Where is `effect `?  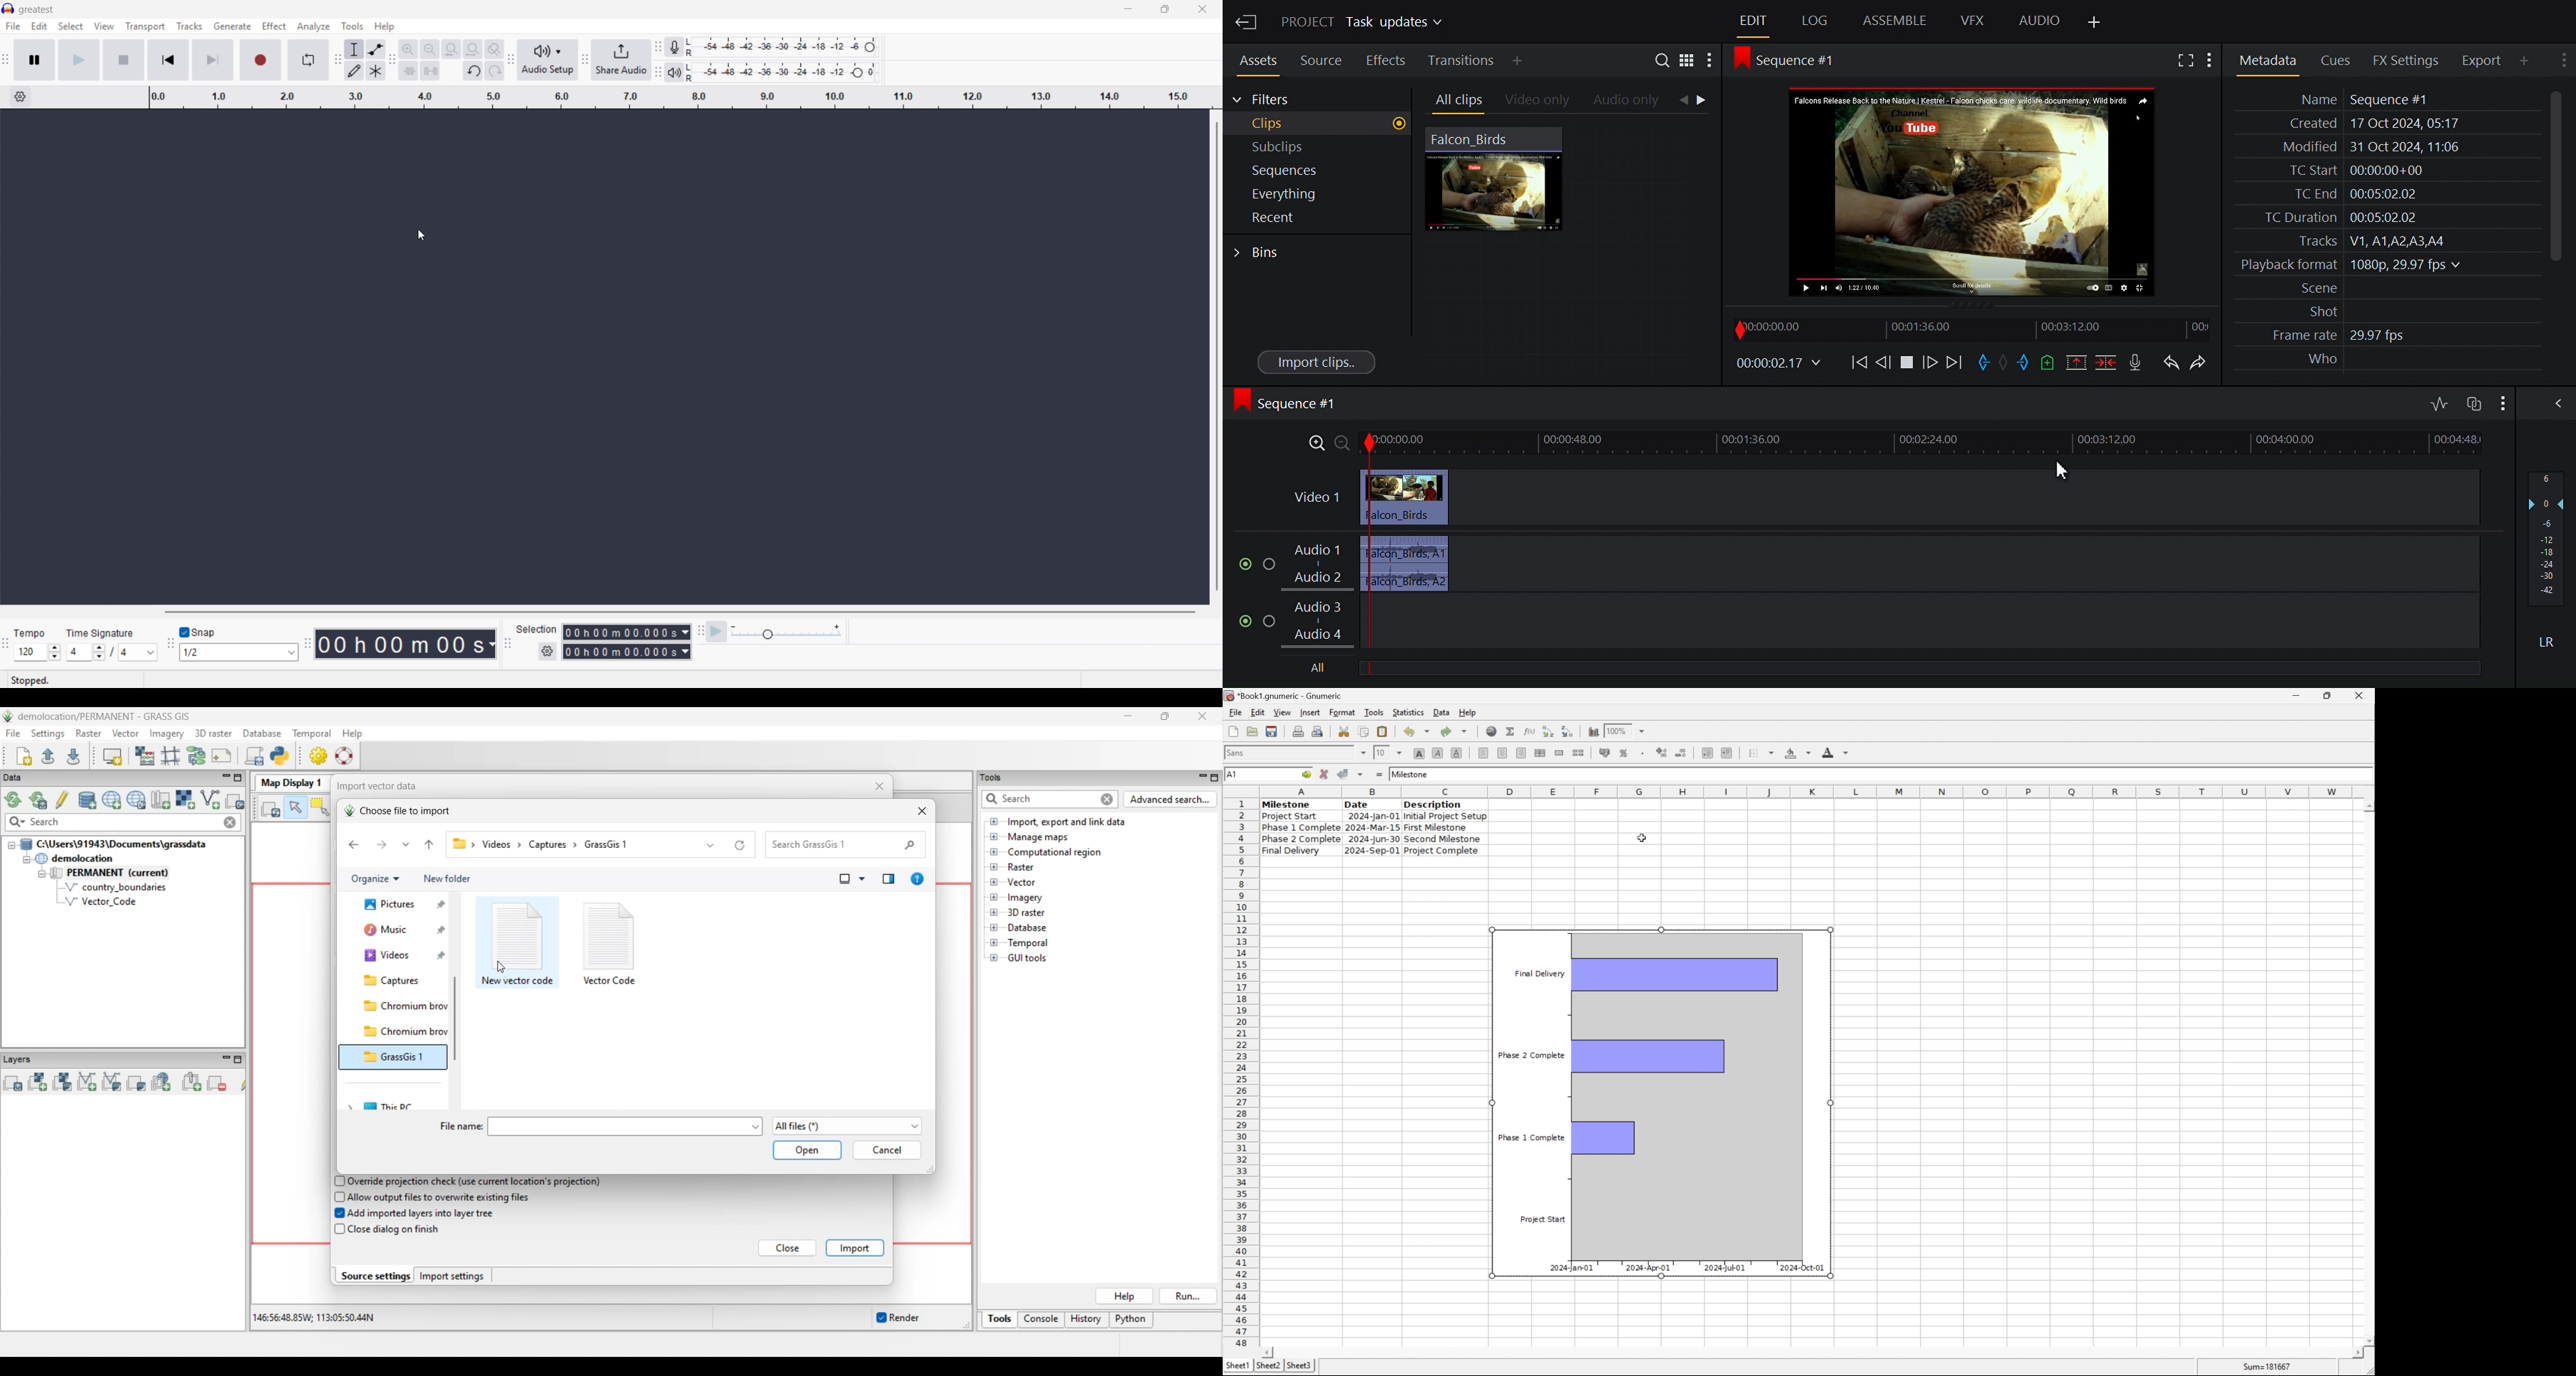
effect  is located at coordinates (275, 26).